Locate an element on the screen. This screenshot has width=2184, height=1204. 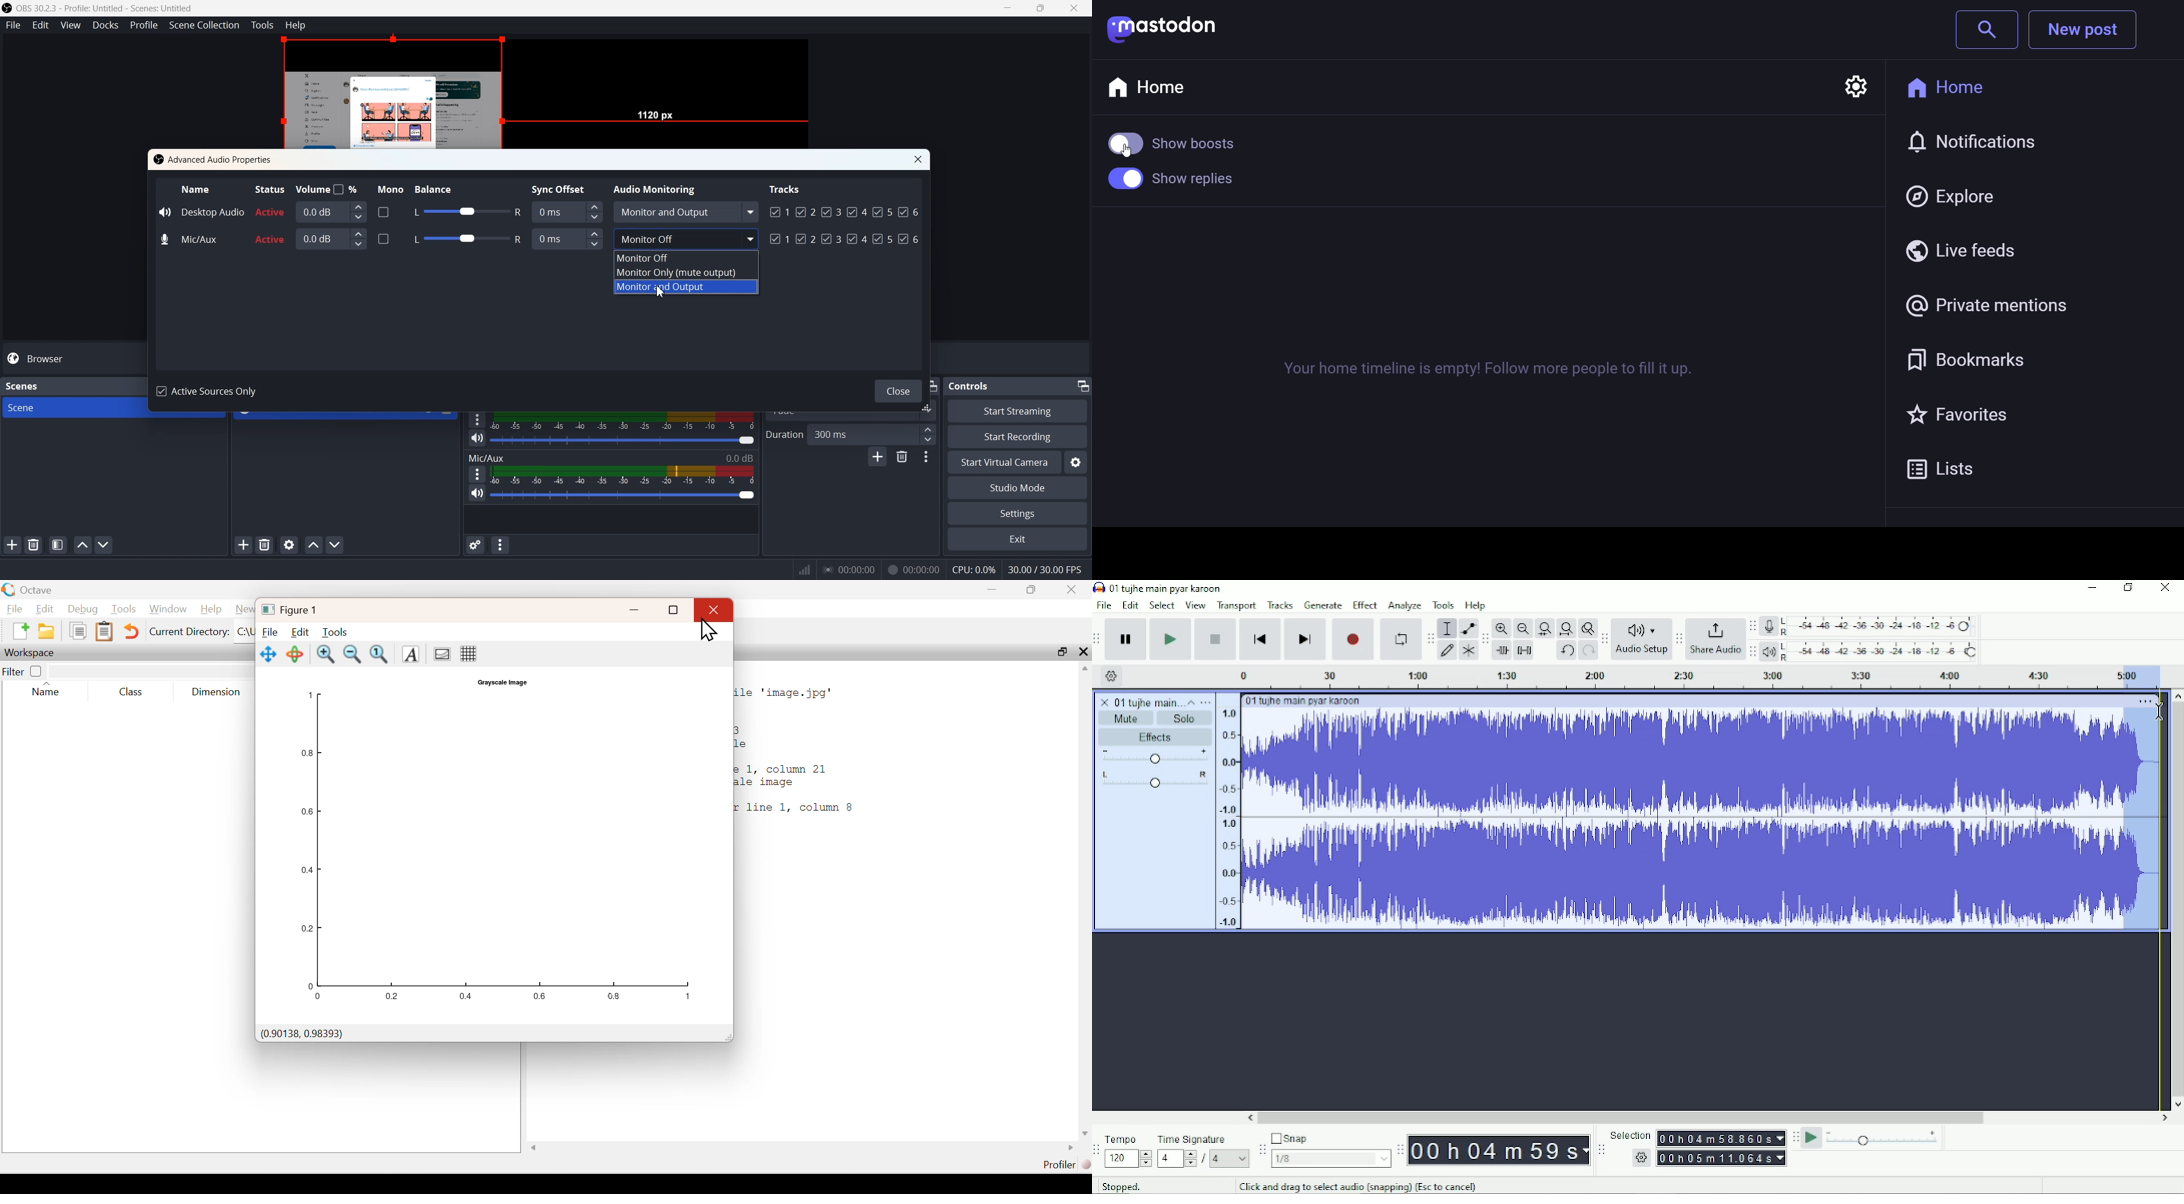
check box is located at coordinates (37, 671).